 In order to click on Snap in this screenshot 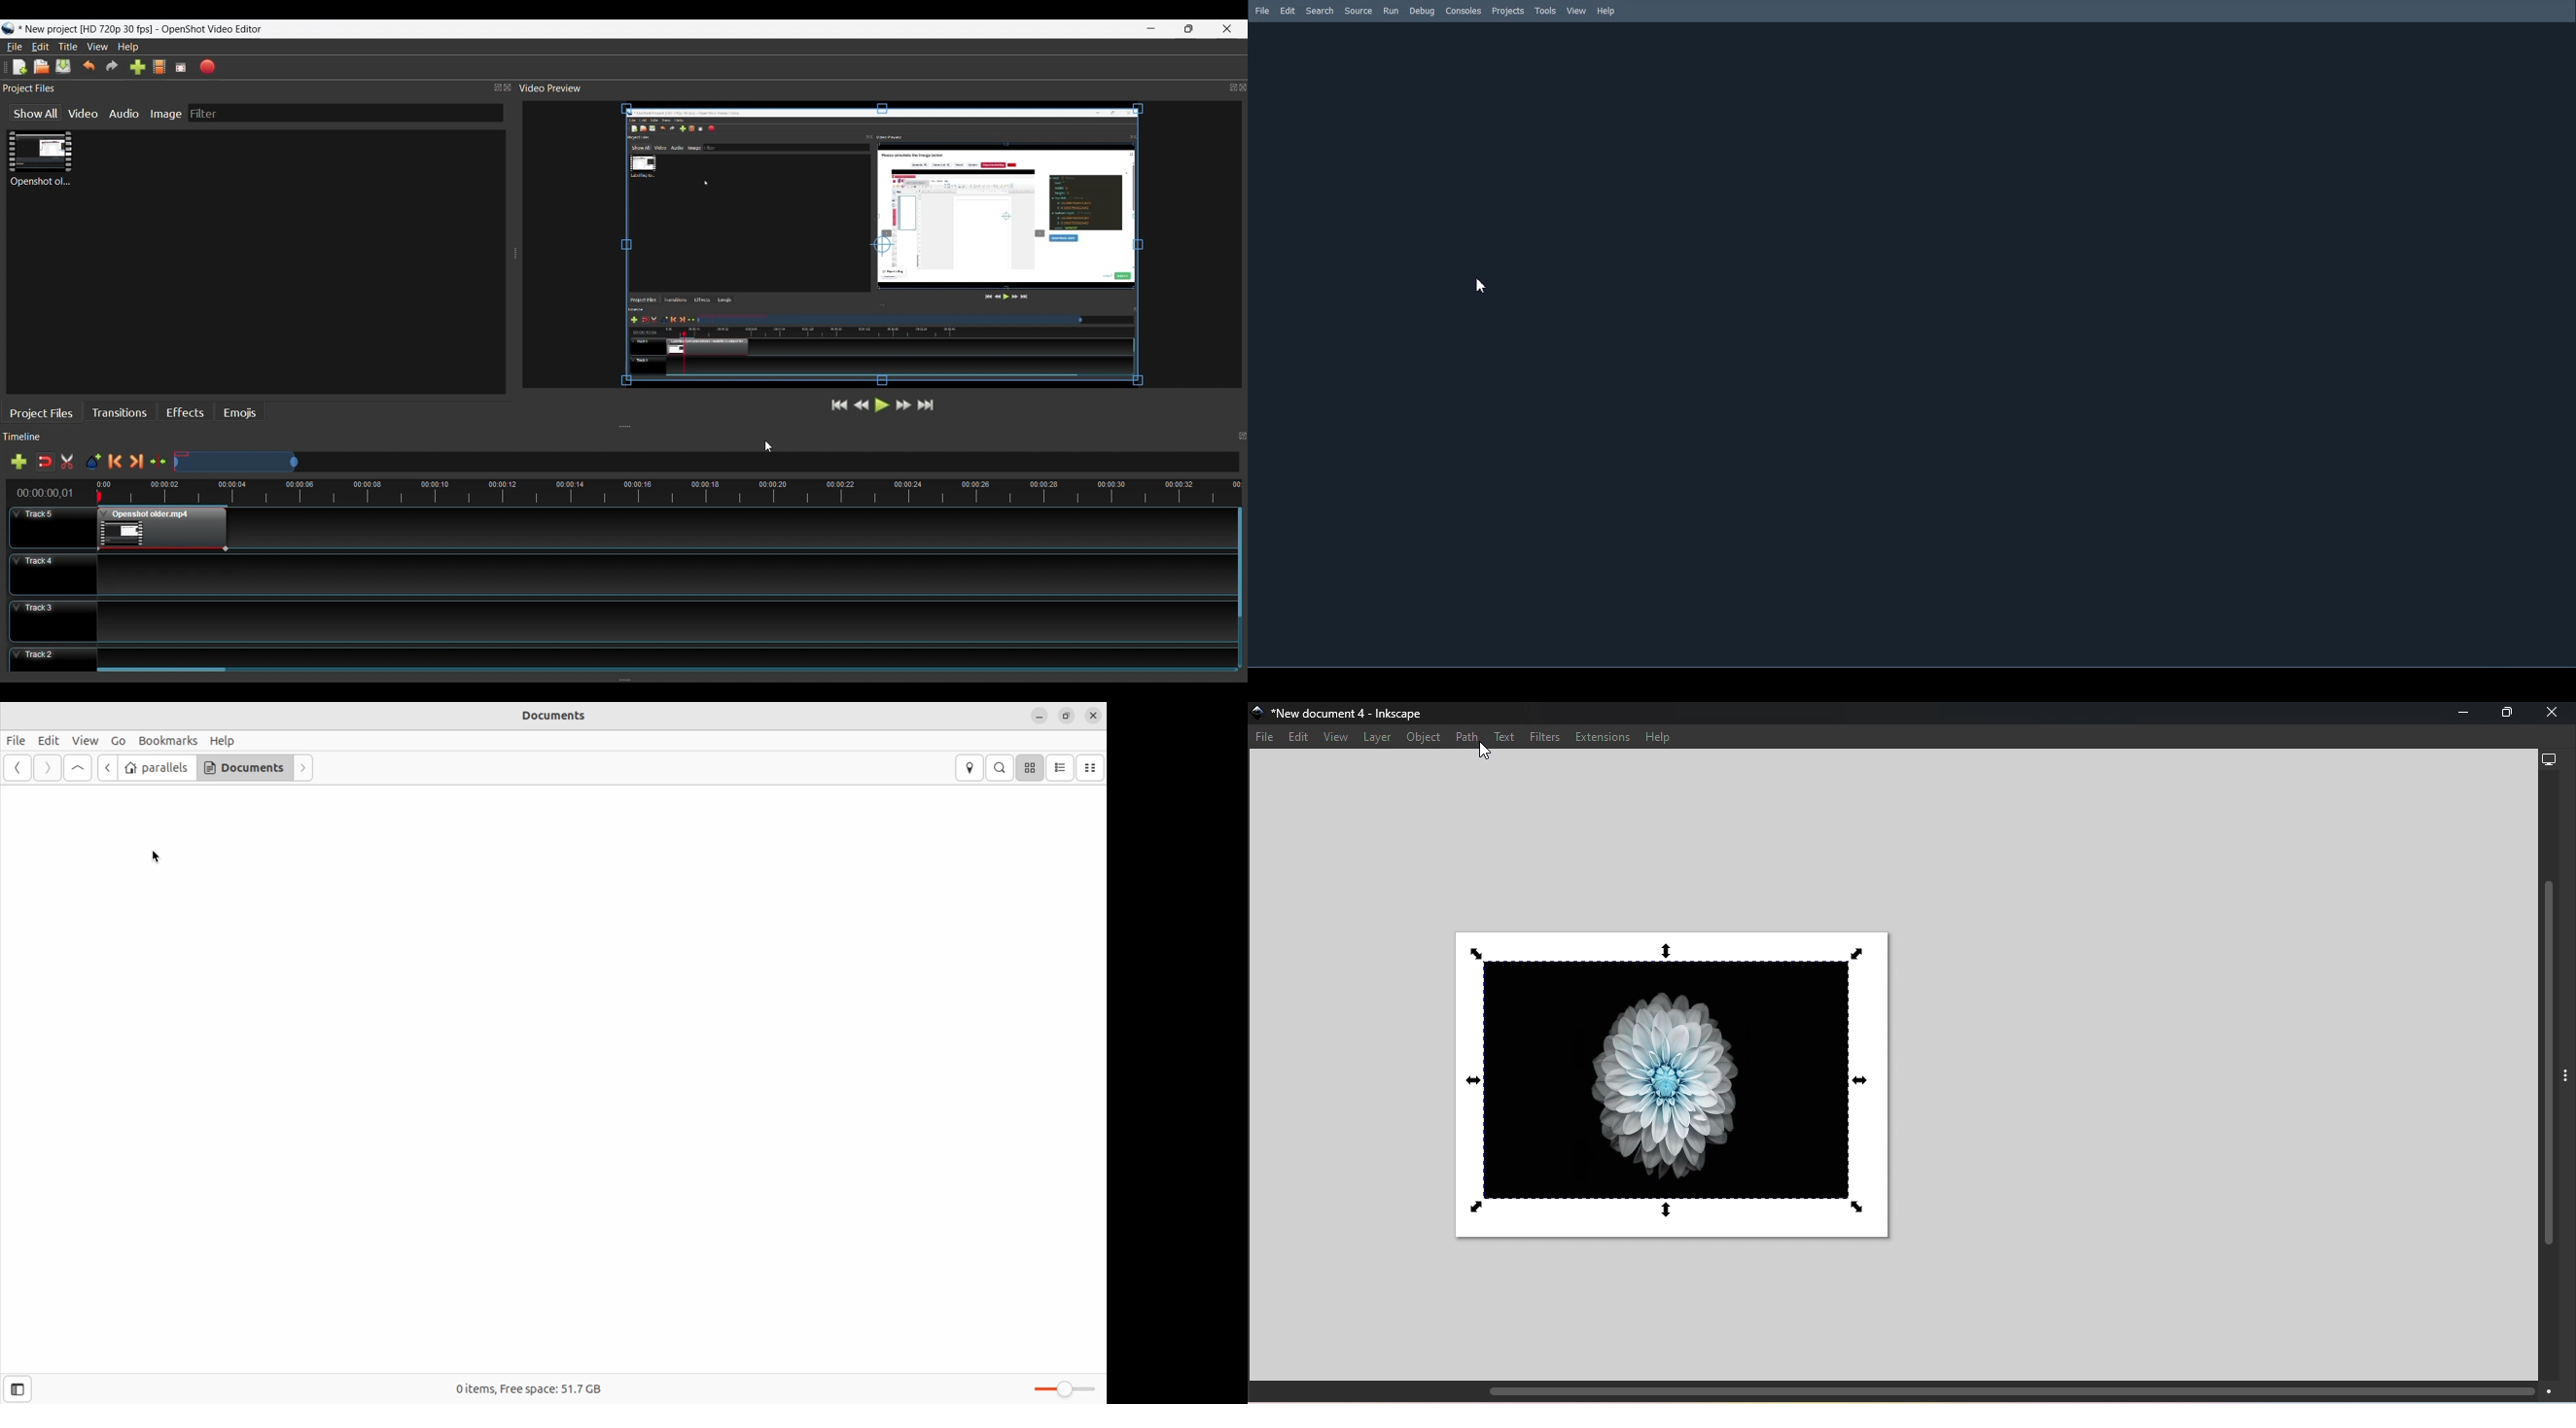, I will do `click(45, 462)`.